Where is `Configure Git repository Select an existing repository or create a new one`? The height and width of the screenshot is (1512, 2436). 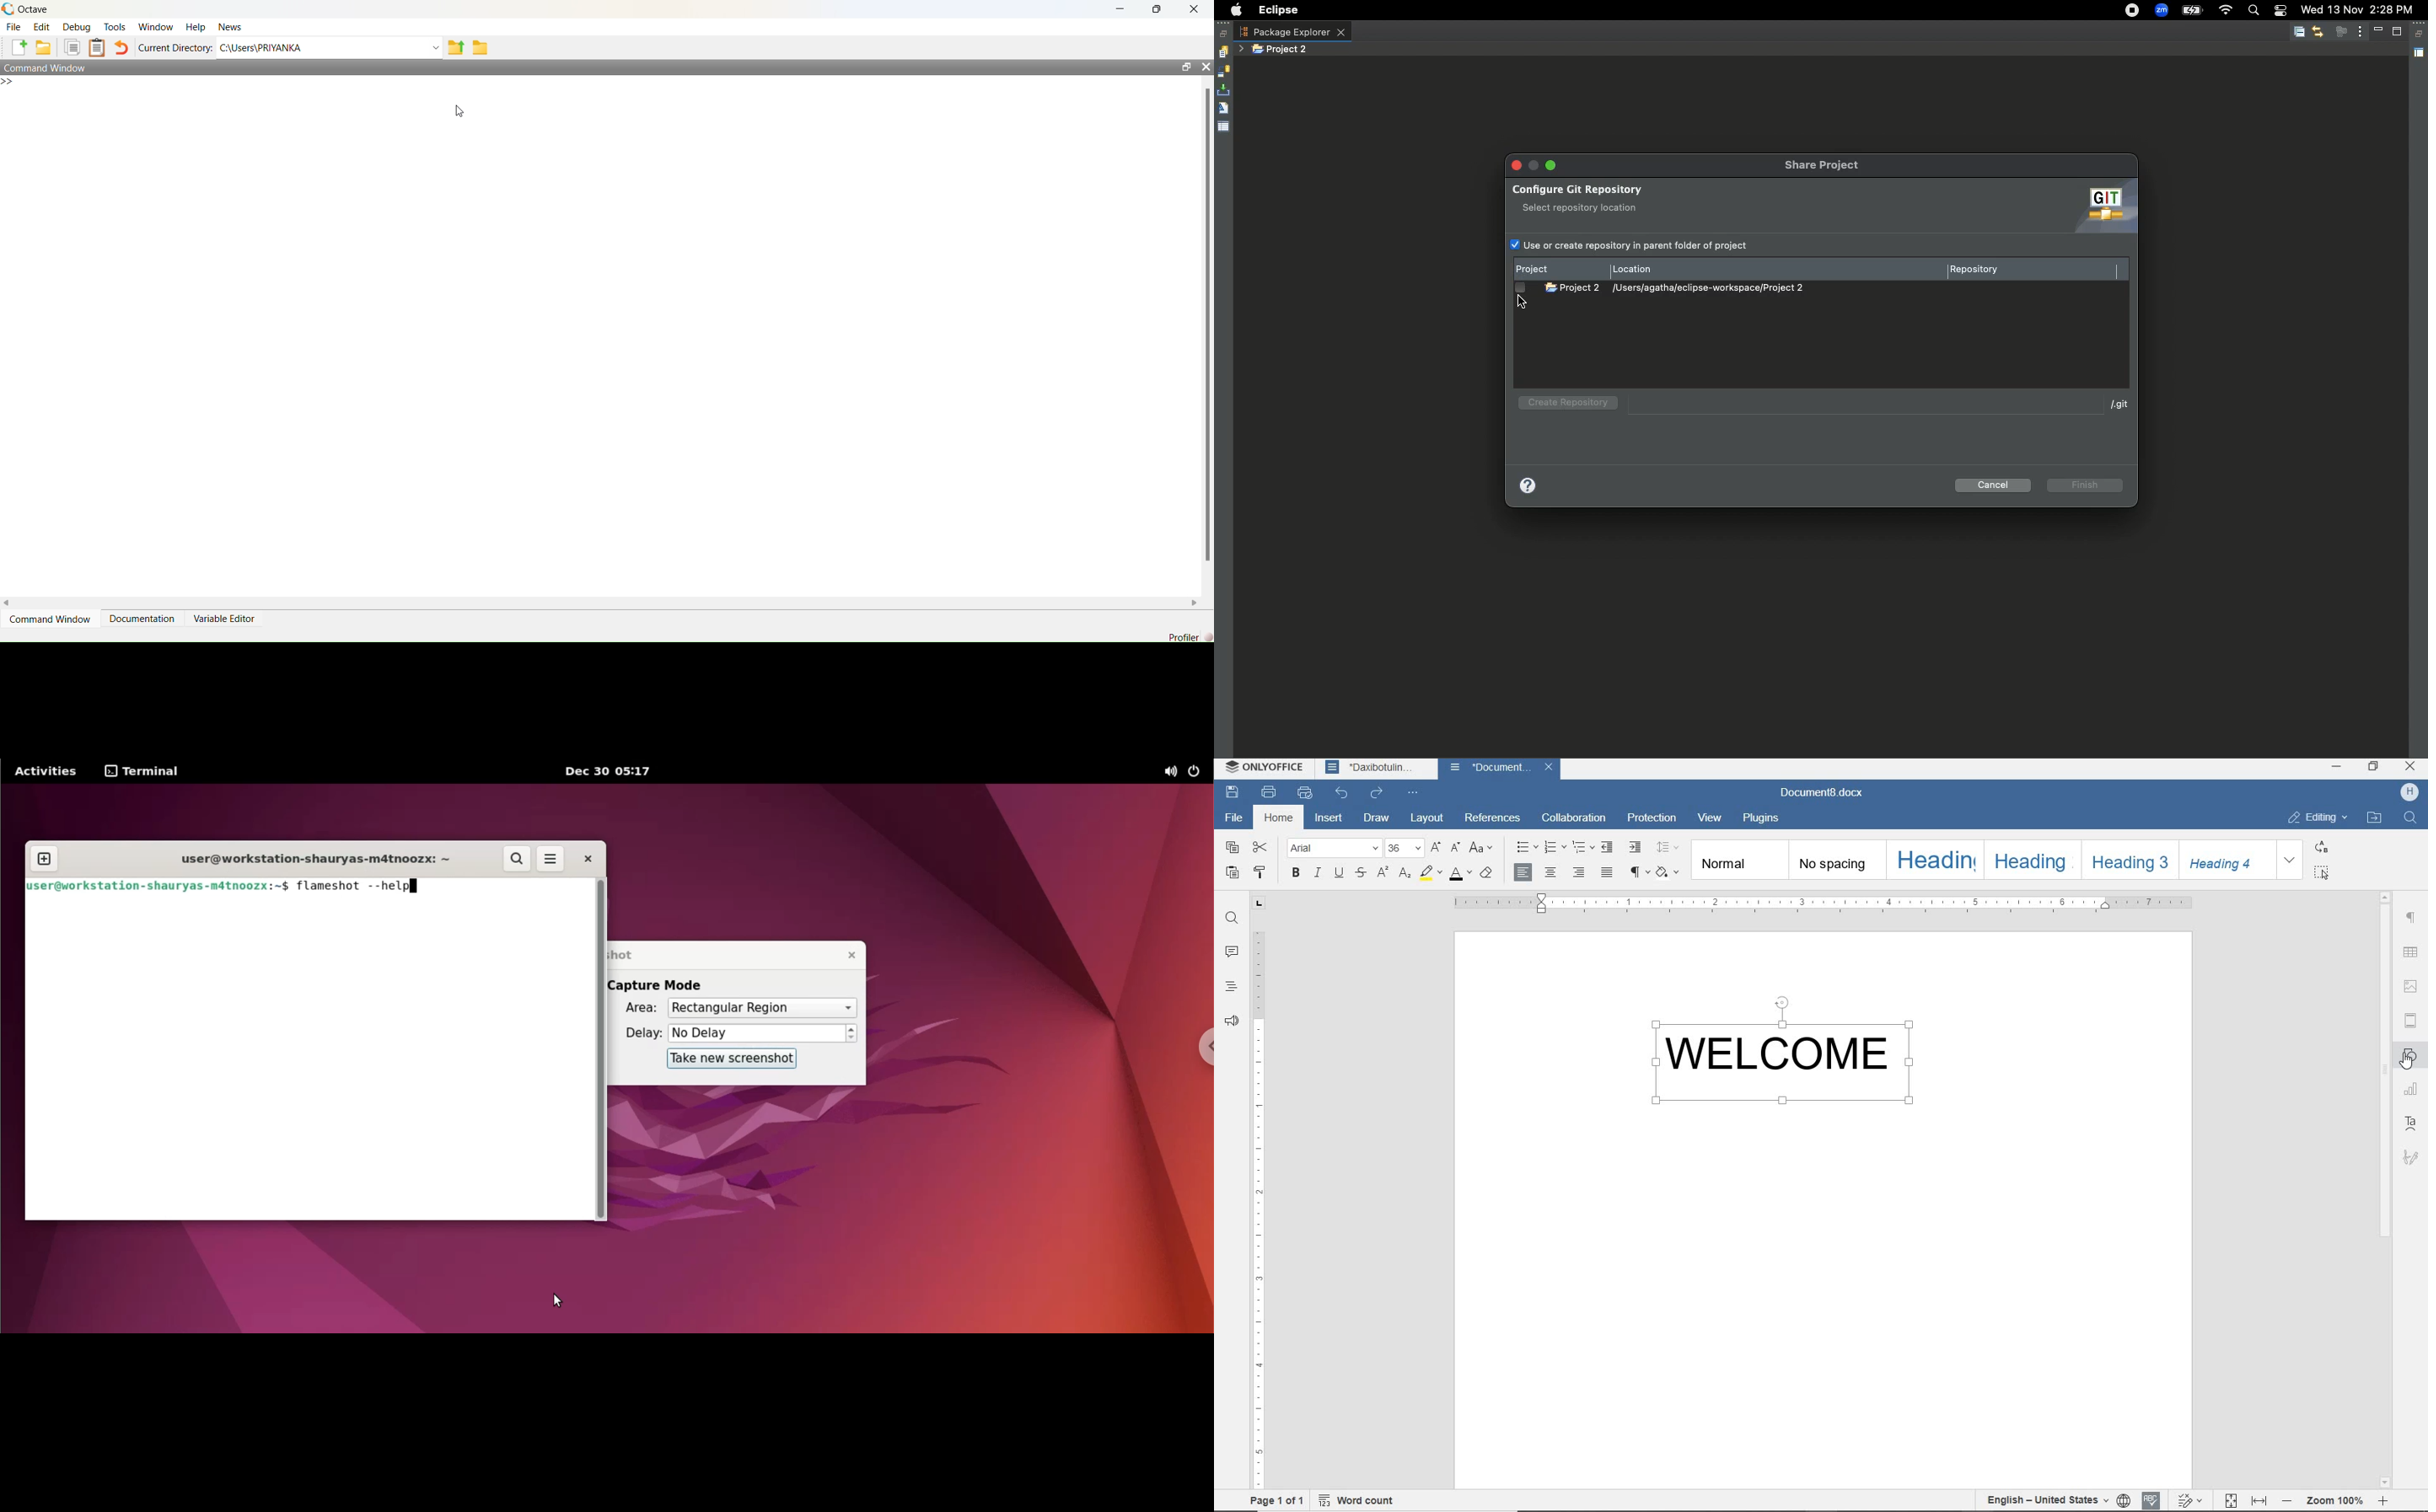 Configure Git repository Select an existing repository or create a new one is located at coordinates (1634, 197).